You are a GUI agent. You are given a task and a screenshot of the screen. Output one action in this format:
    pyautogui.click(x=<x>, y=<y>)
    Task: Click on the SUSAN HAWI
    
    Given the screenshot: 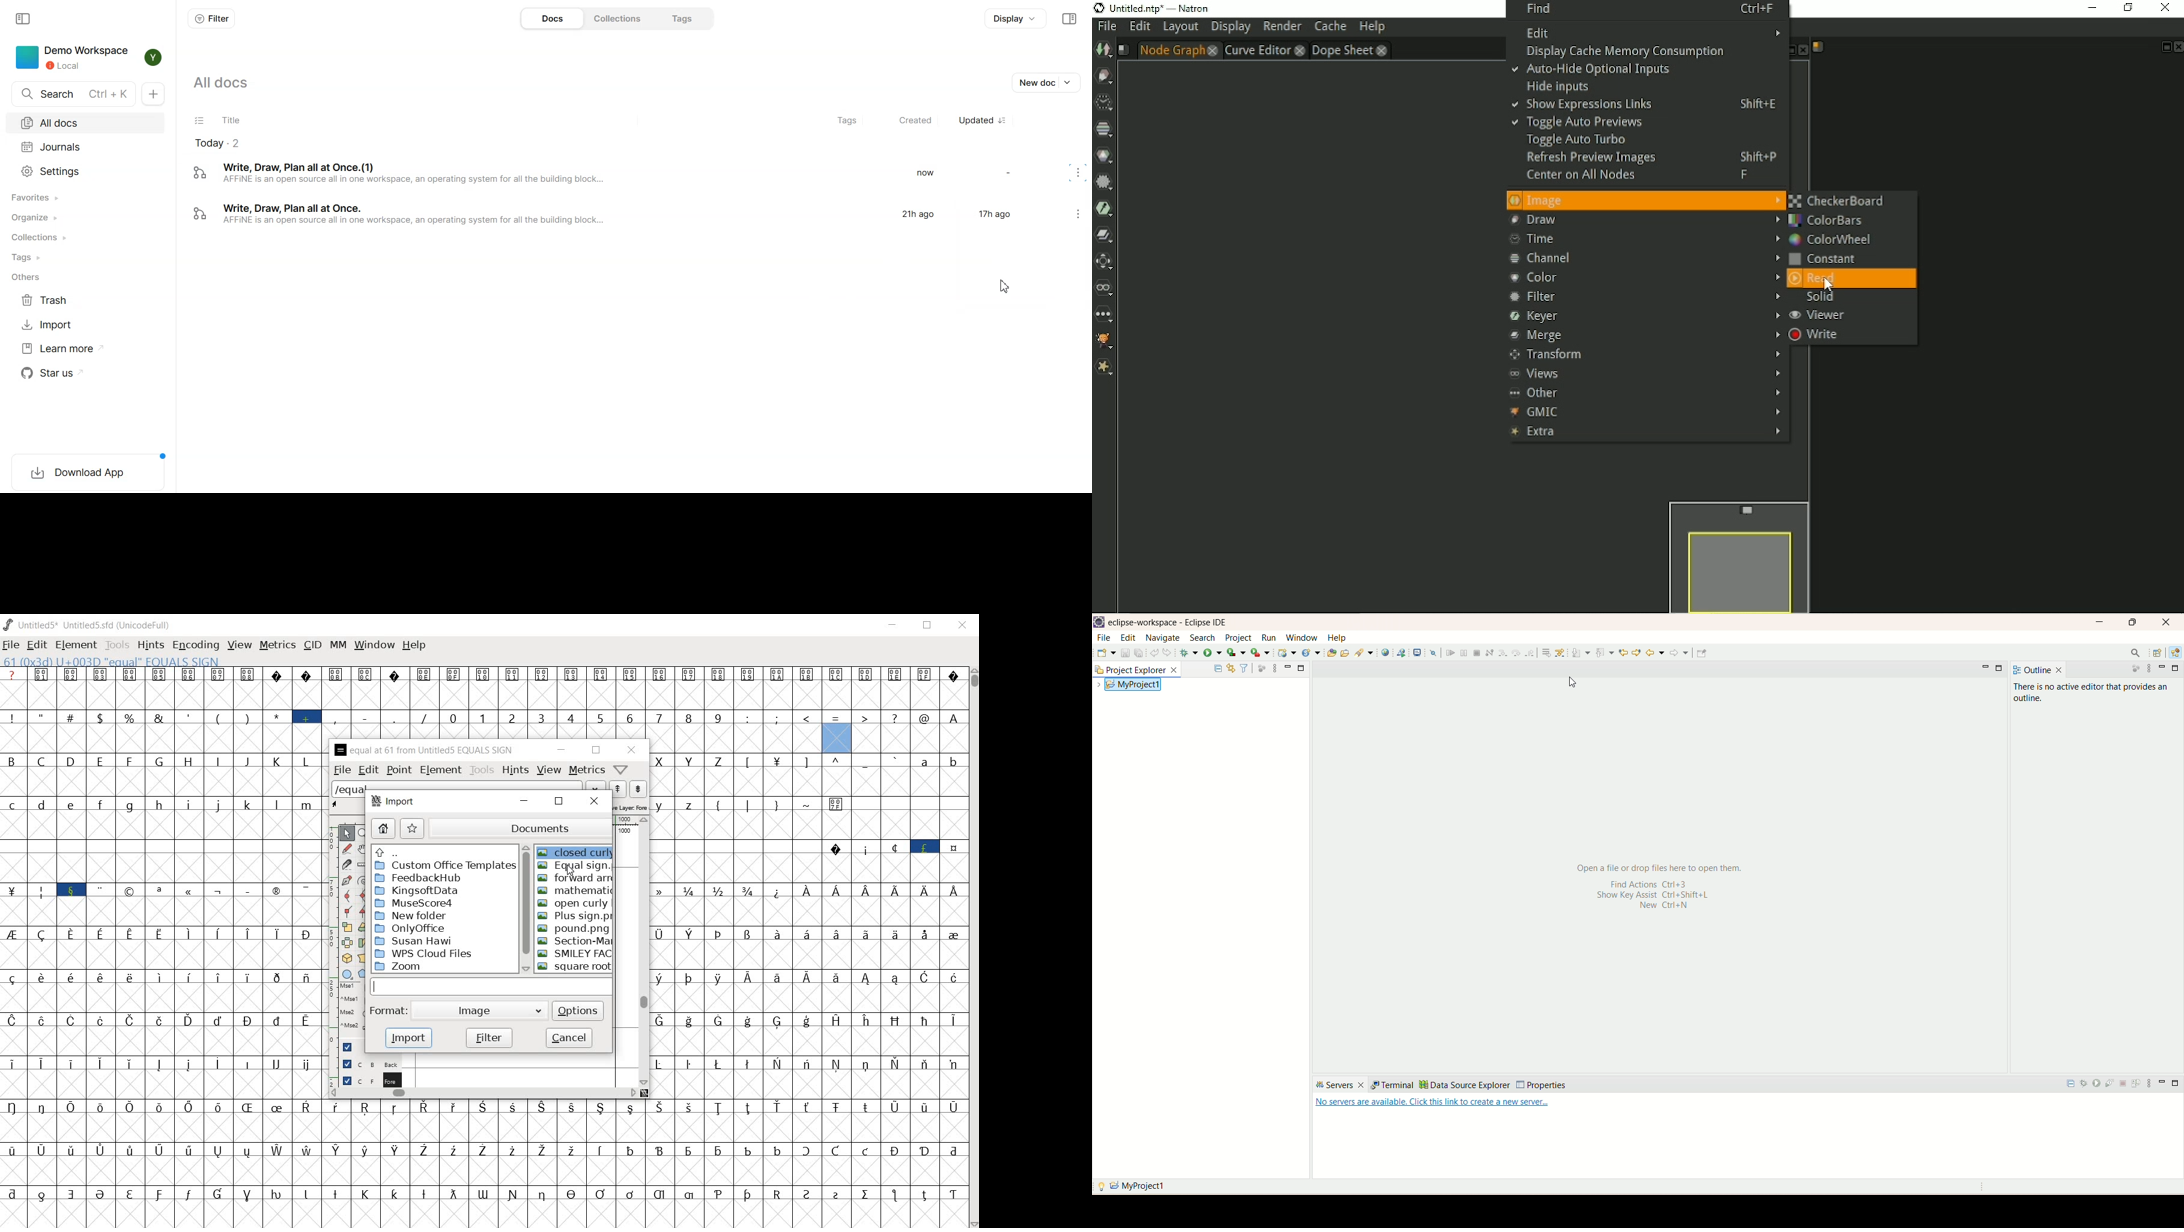 What is the action you would take?
    pyautogui.click(x=418, y=941)
    